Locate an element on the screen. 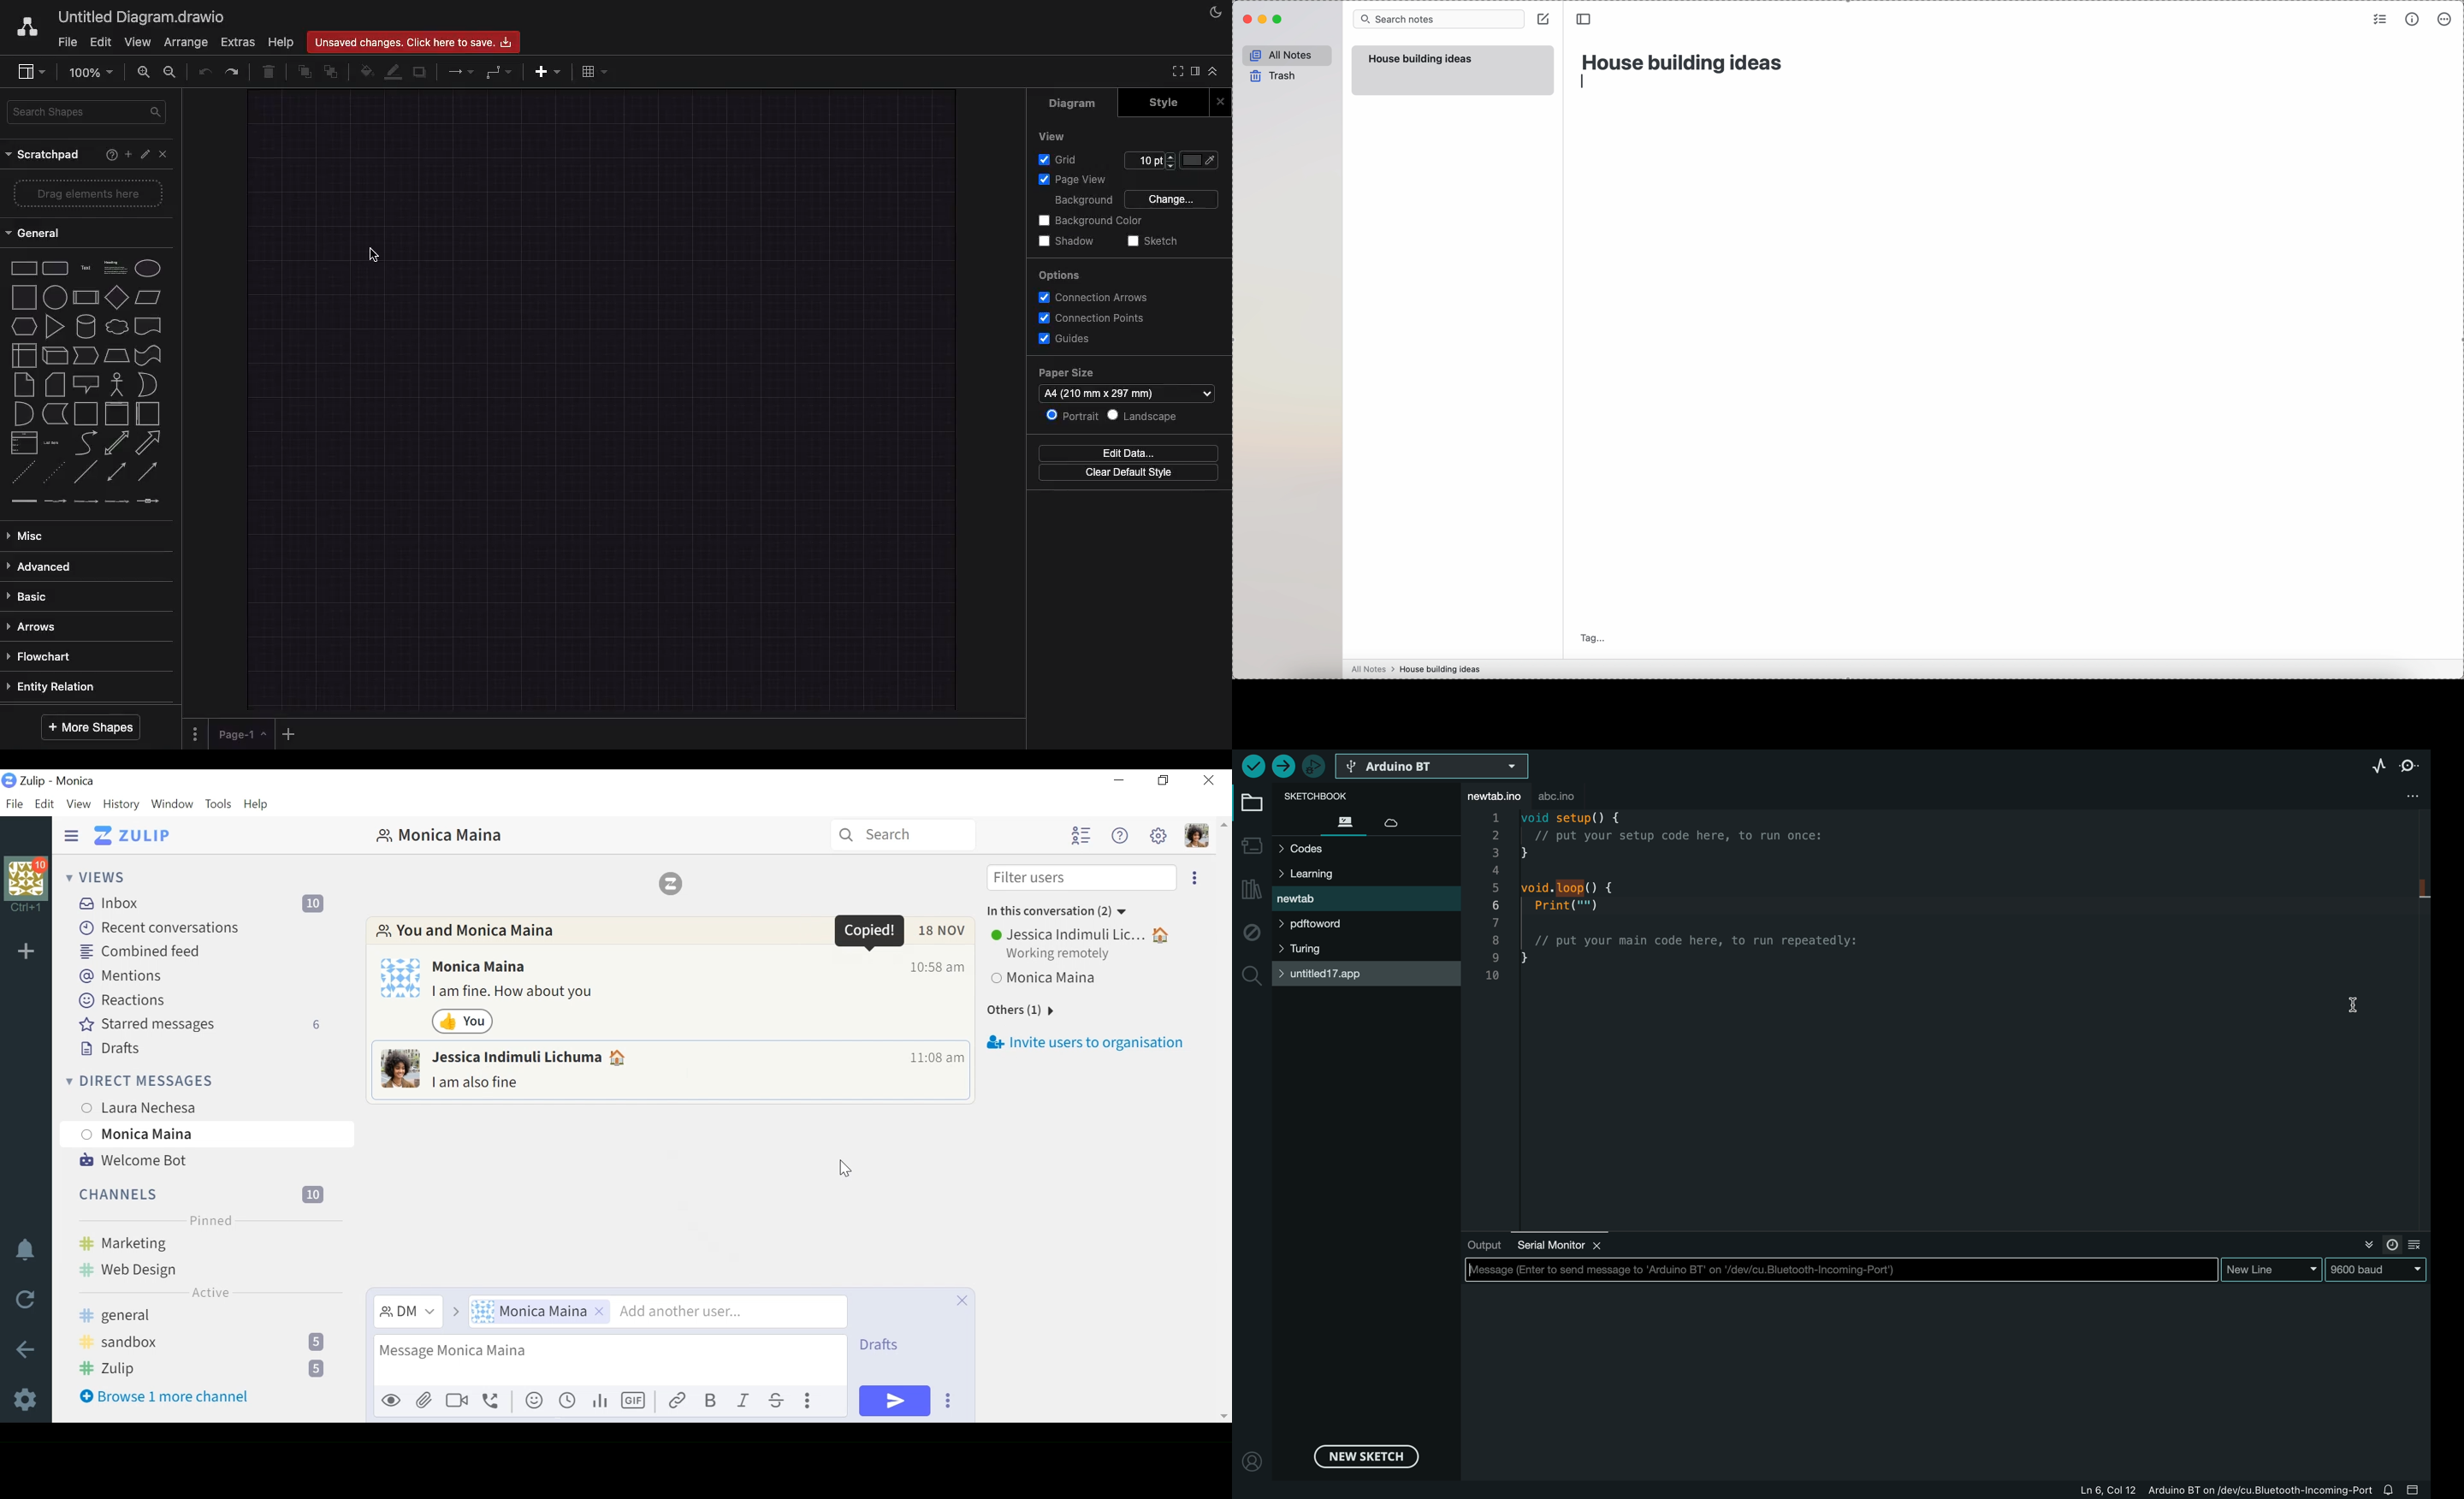  curve is located at coordinates (85, 443).